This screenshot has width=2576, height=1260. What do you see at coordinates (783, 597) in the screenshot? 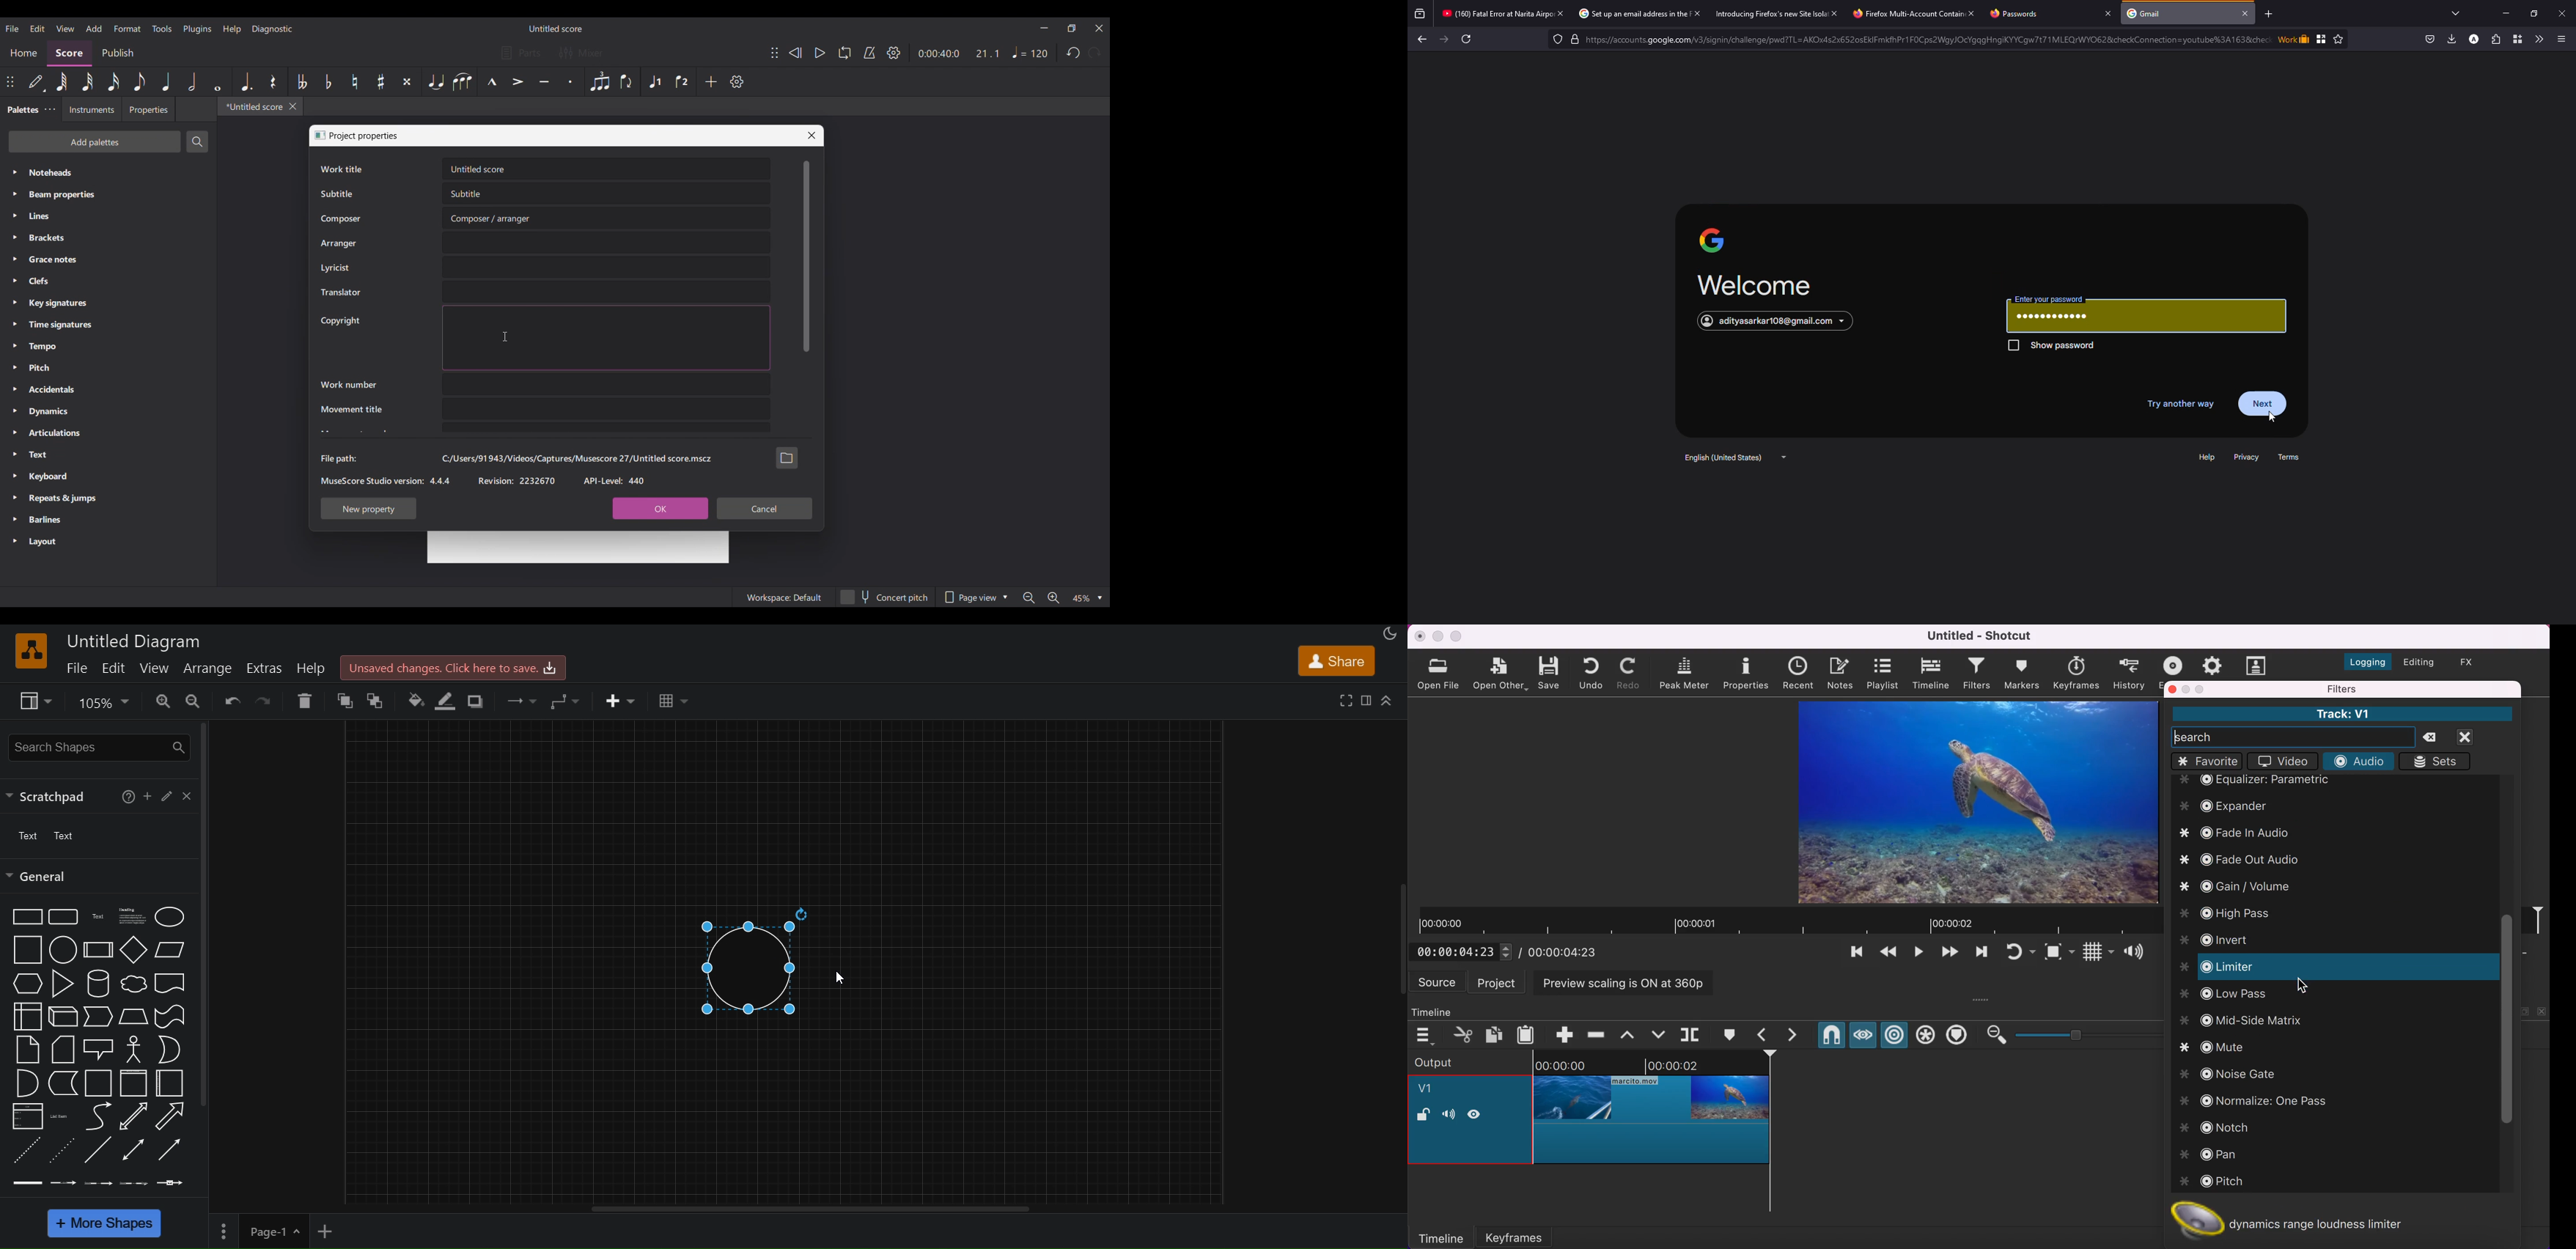
I see `Workspace: Default` at bounding box center [783, 597].